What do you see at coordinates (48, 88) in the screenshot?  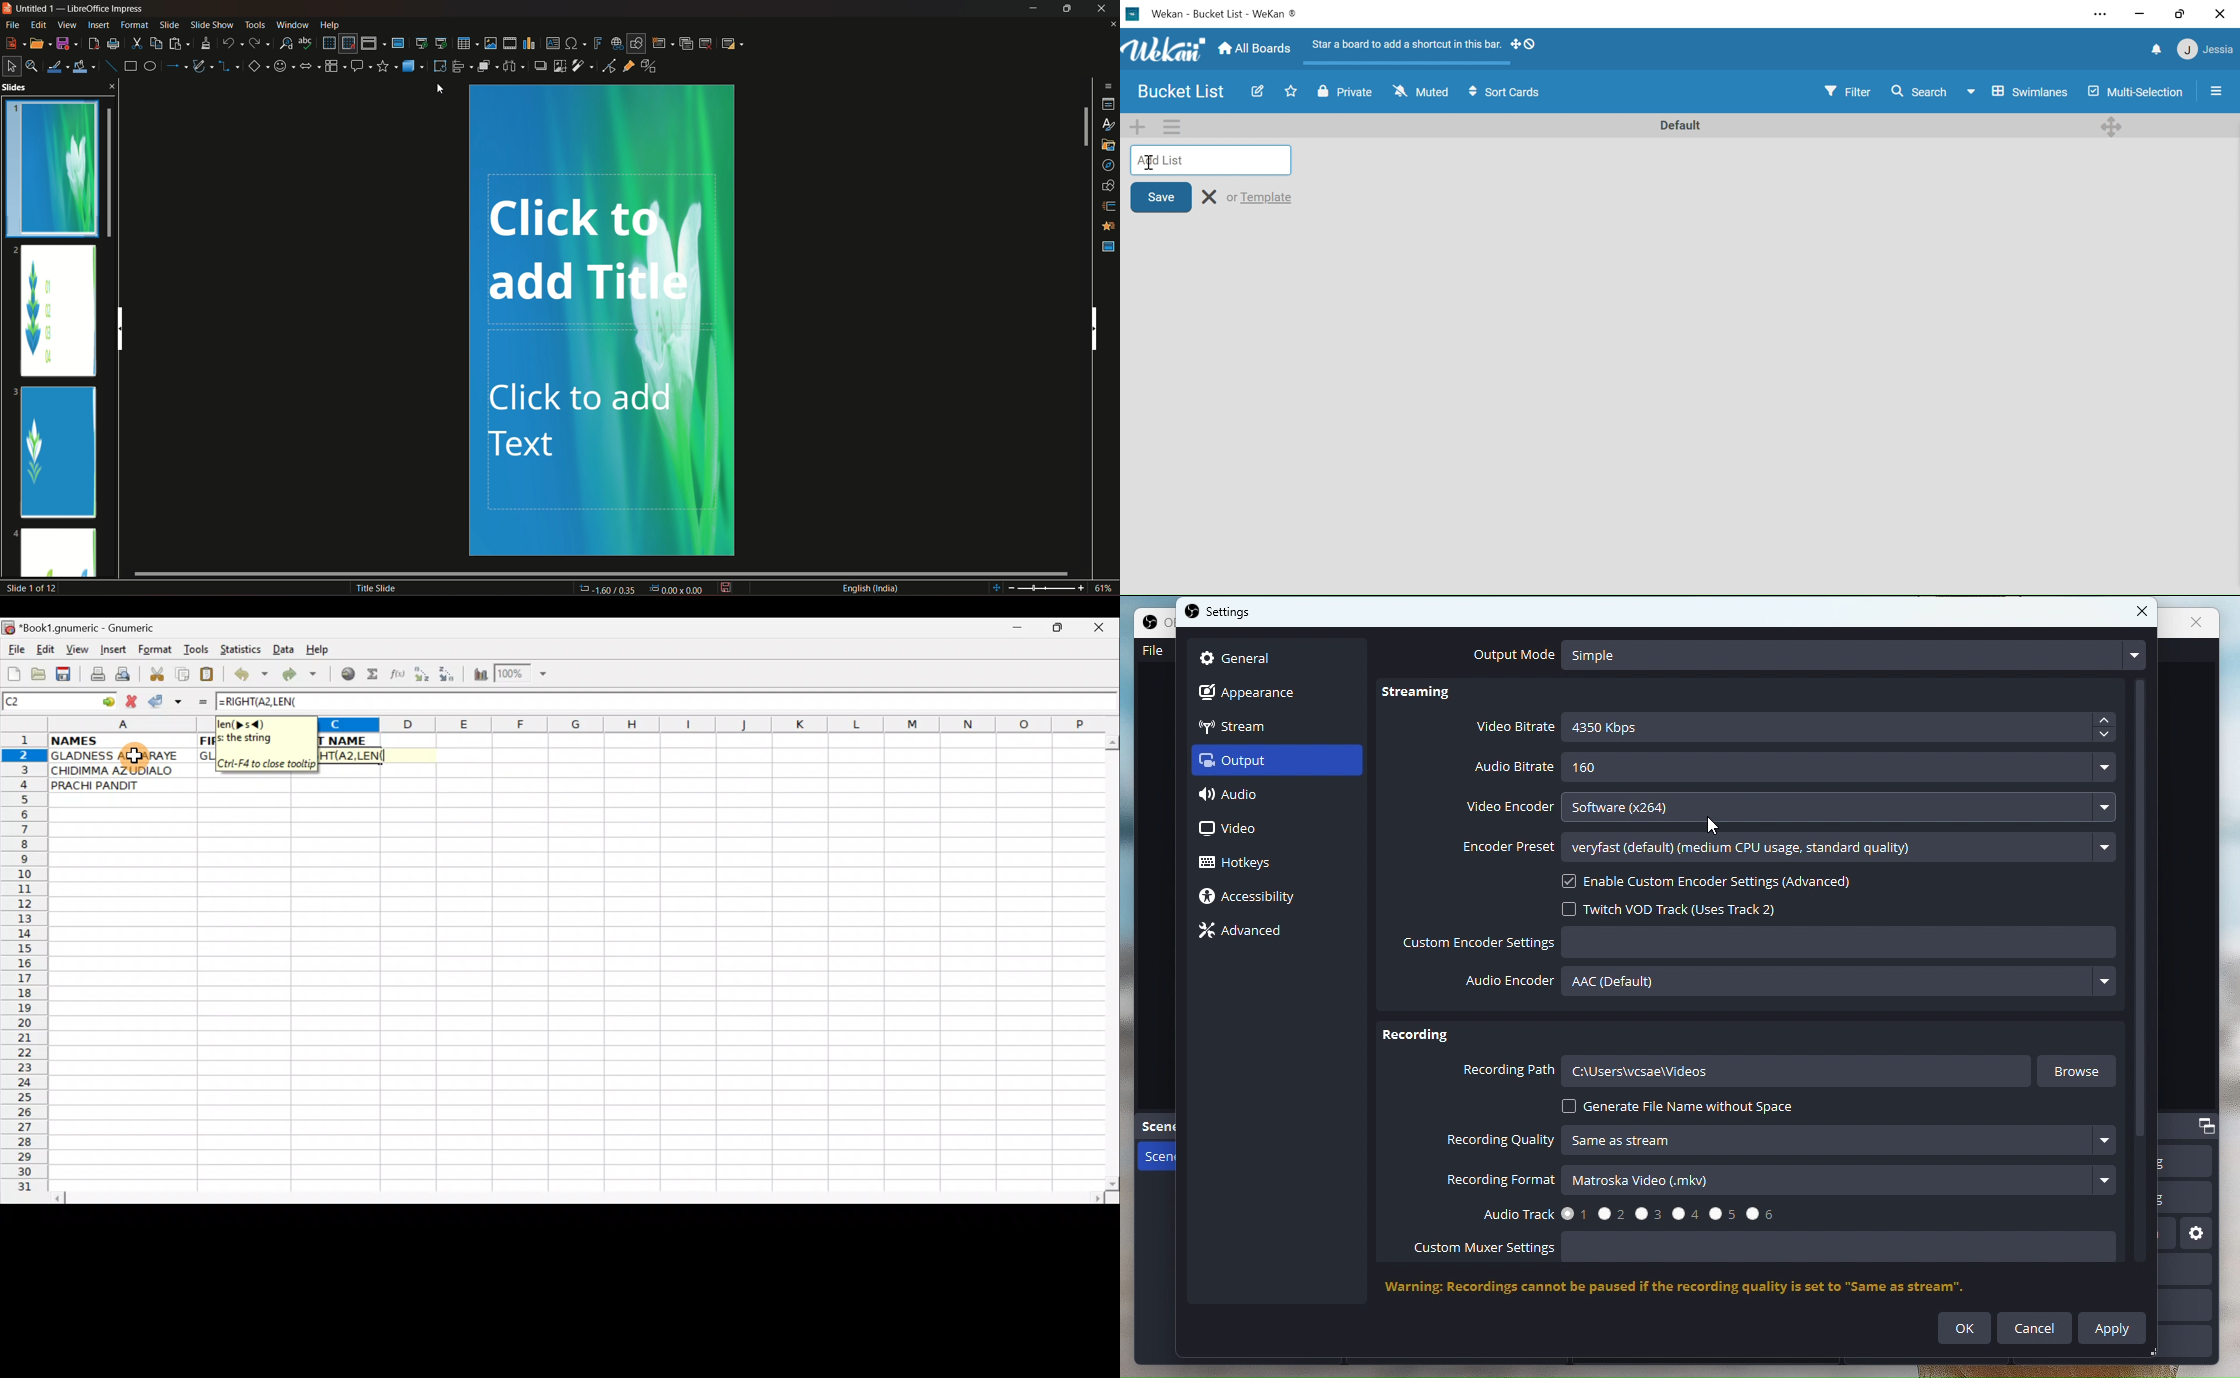 I see `slides` at bounding box center [48, 88].